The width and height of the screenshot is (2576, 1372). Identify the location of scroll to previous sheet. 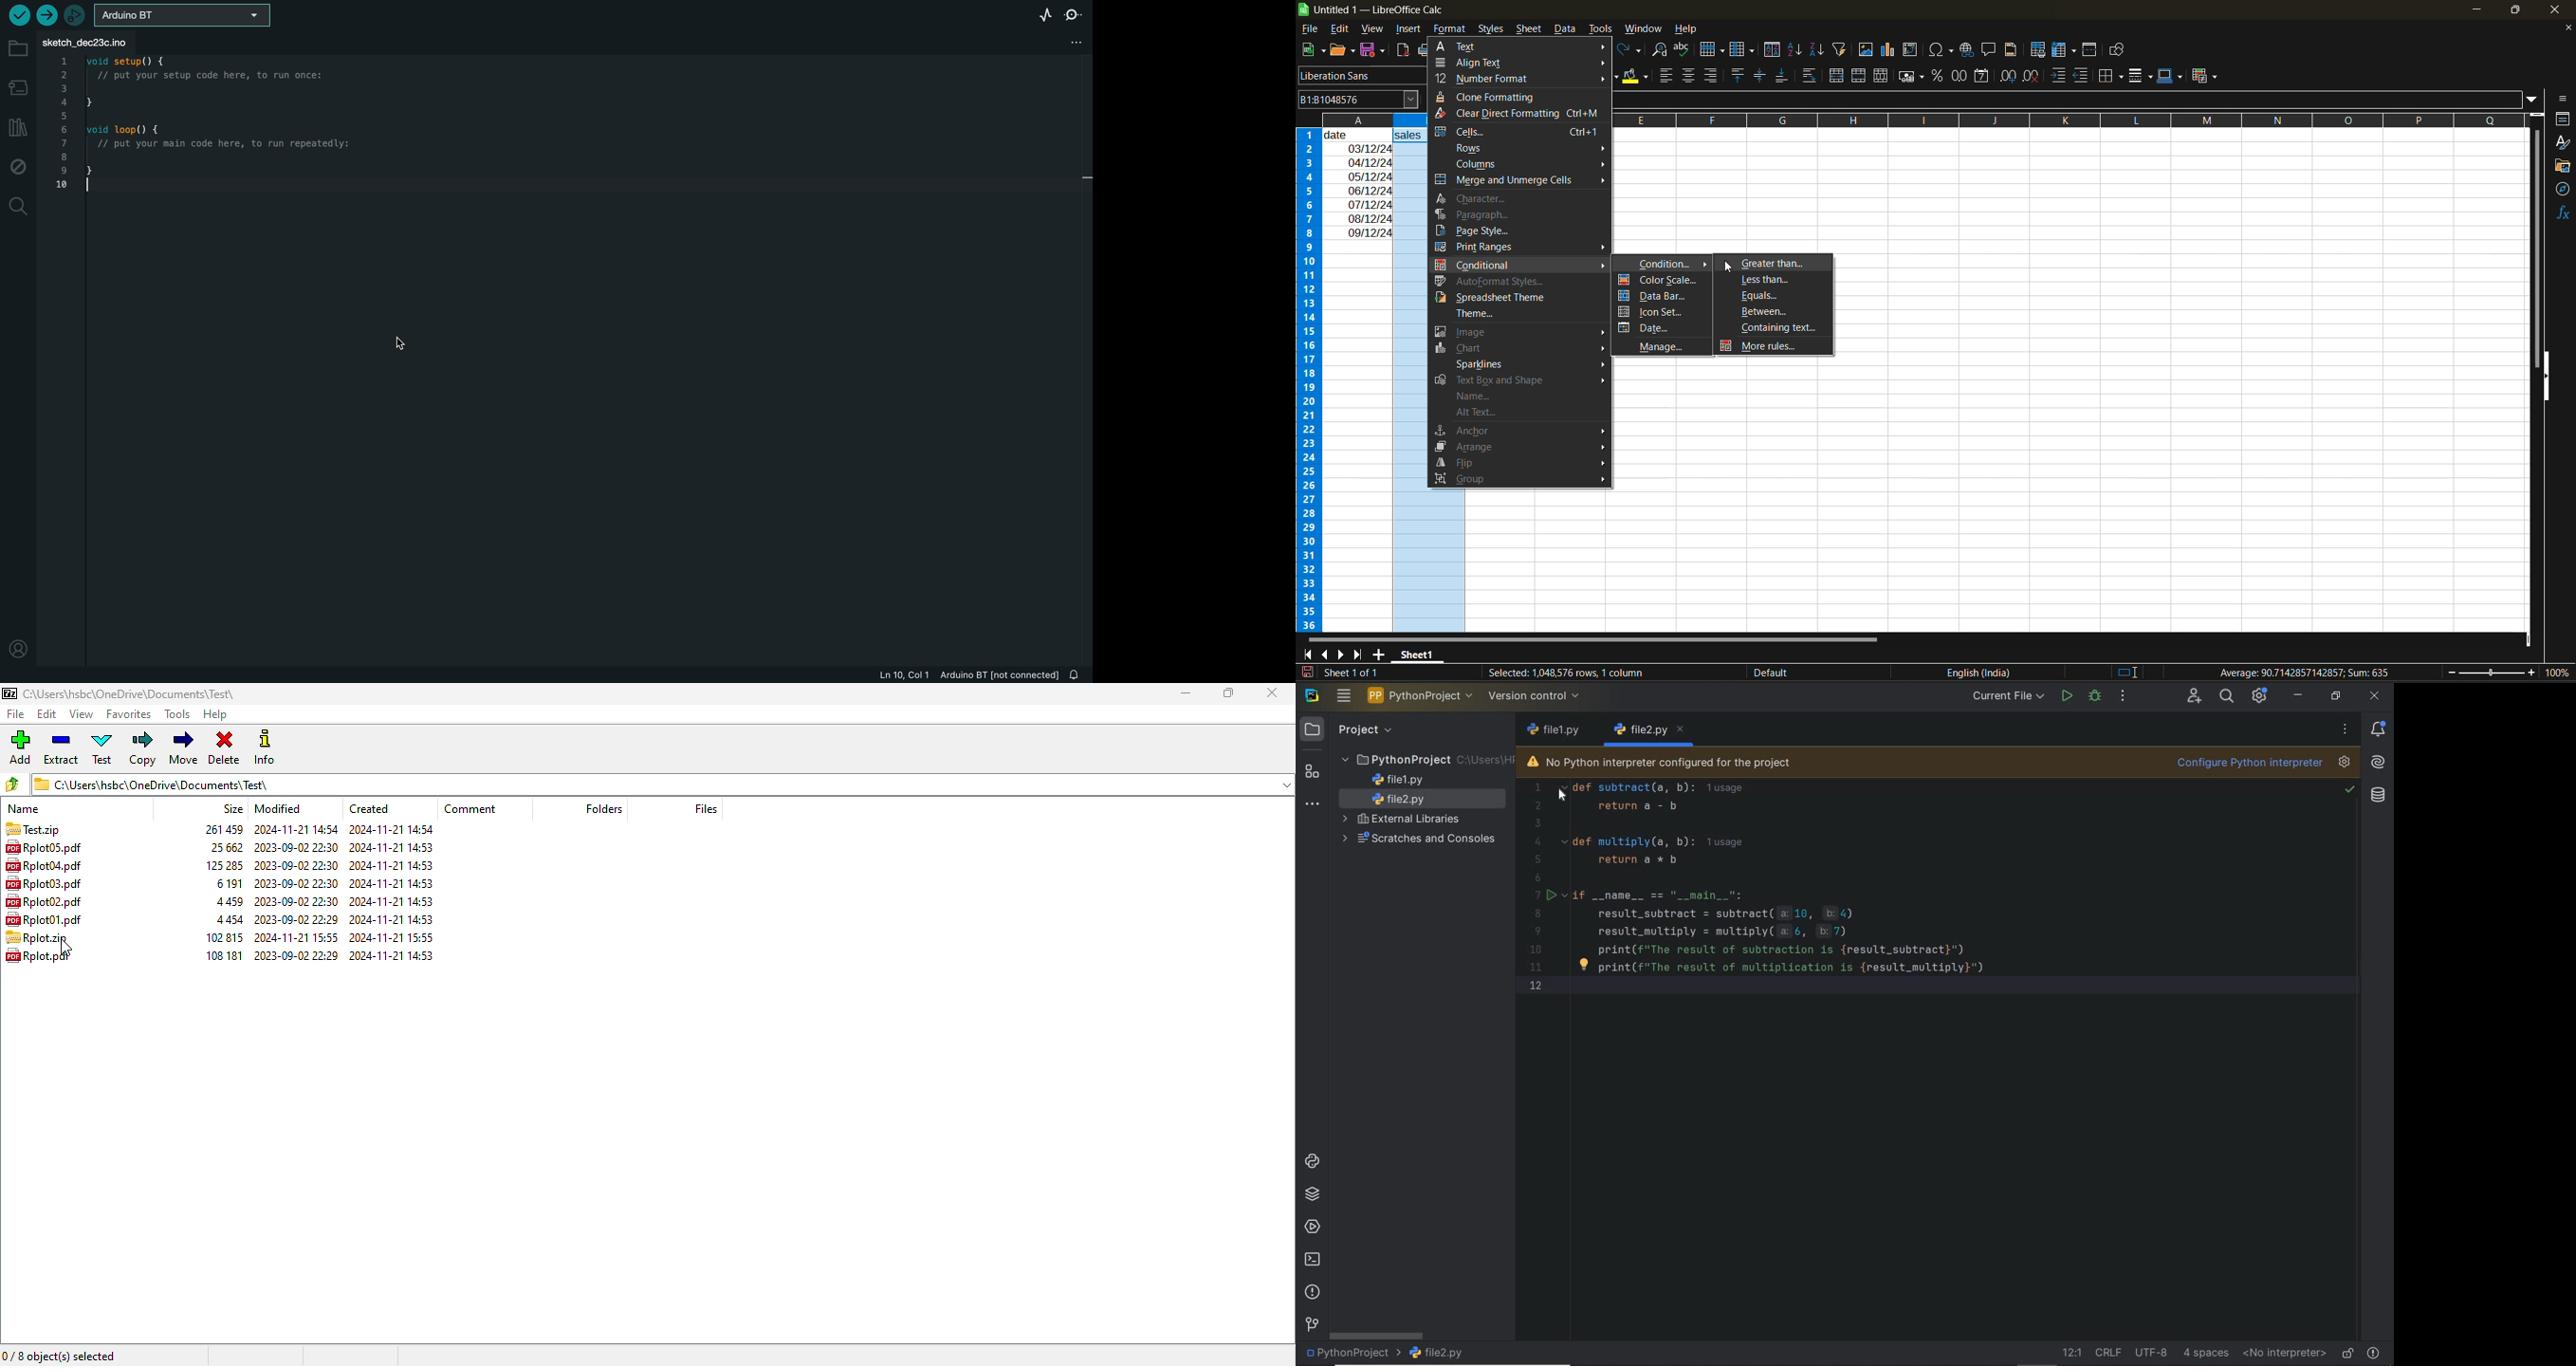
(1323, 654).